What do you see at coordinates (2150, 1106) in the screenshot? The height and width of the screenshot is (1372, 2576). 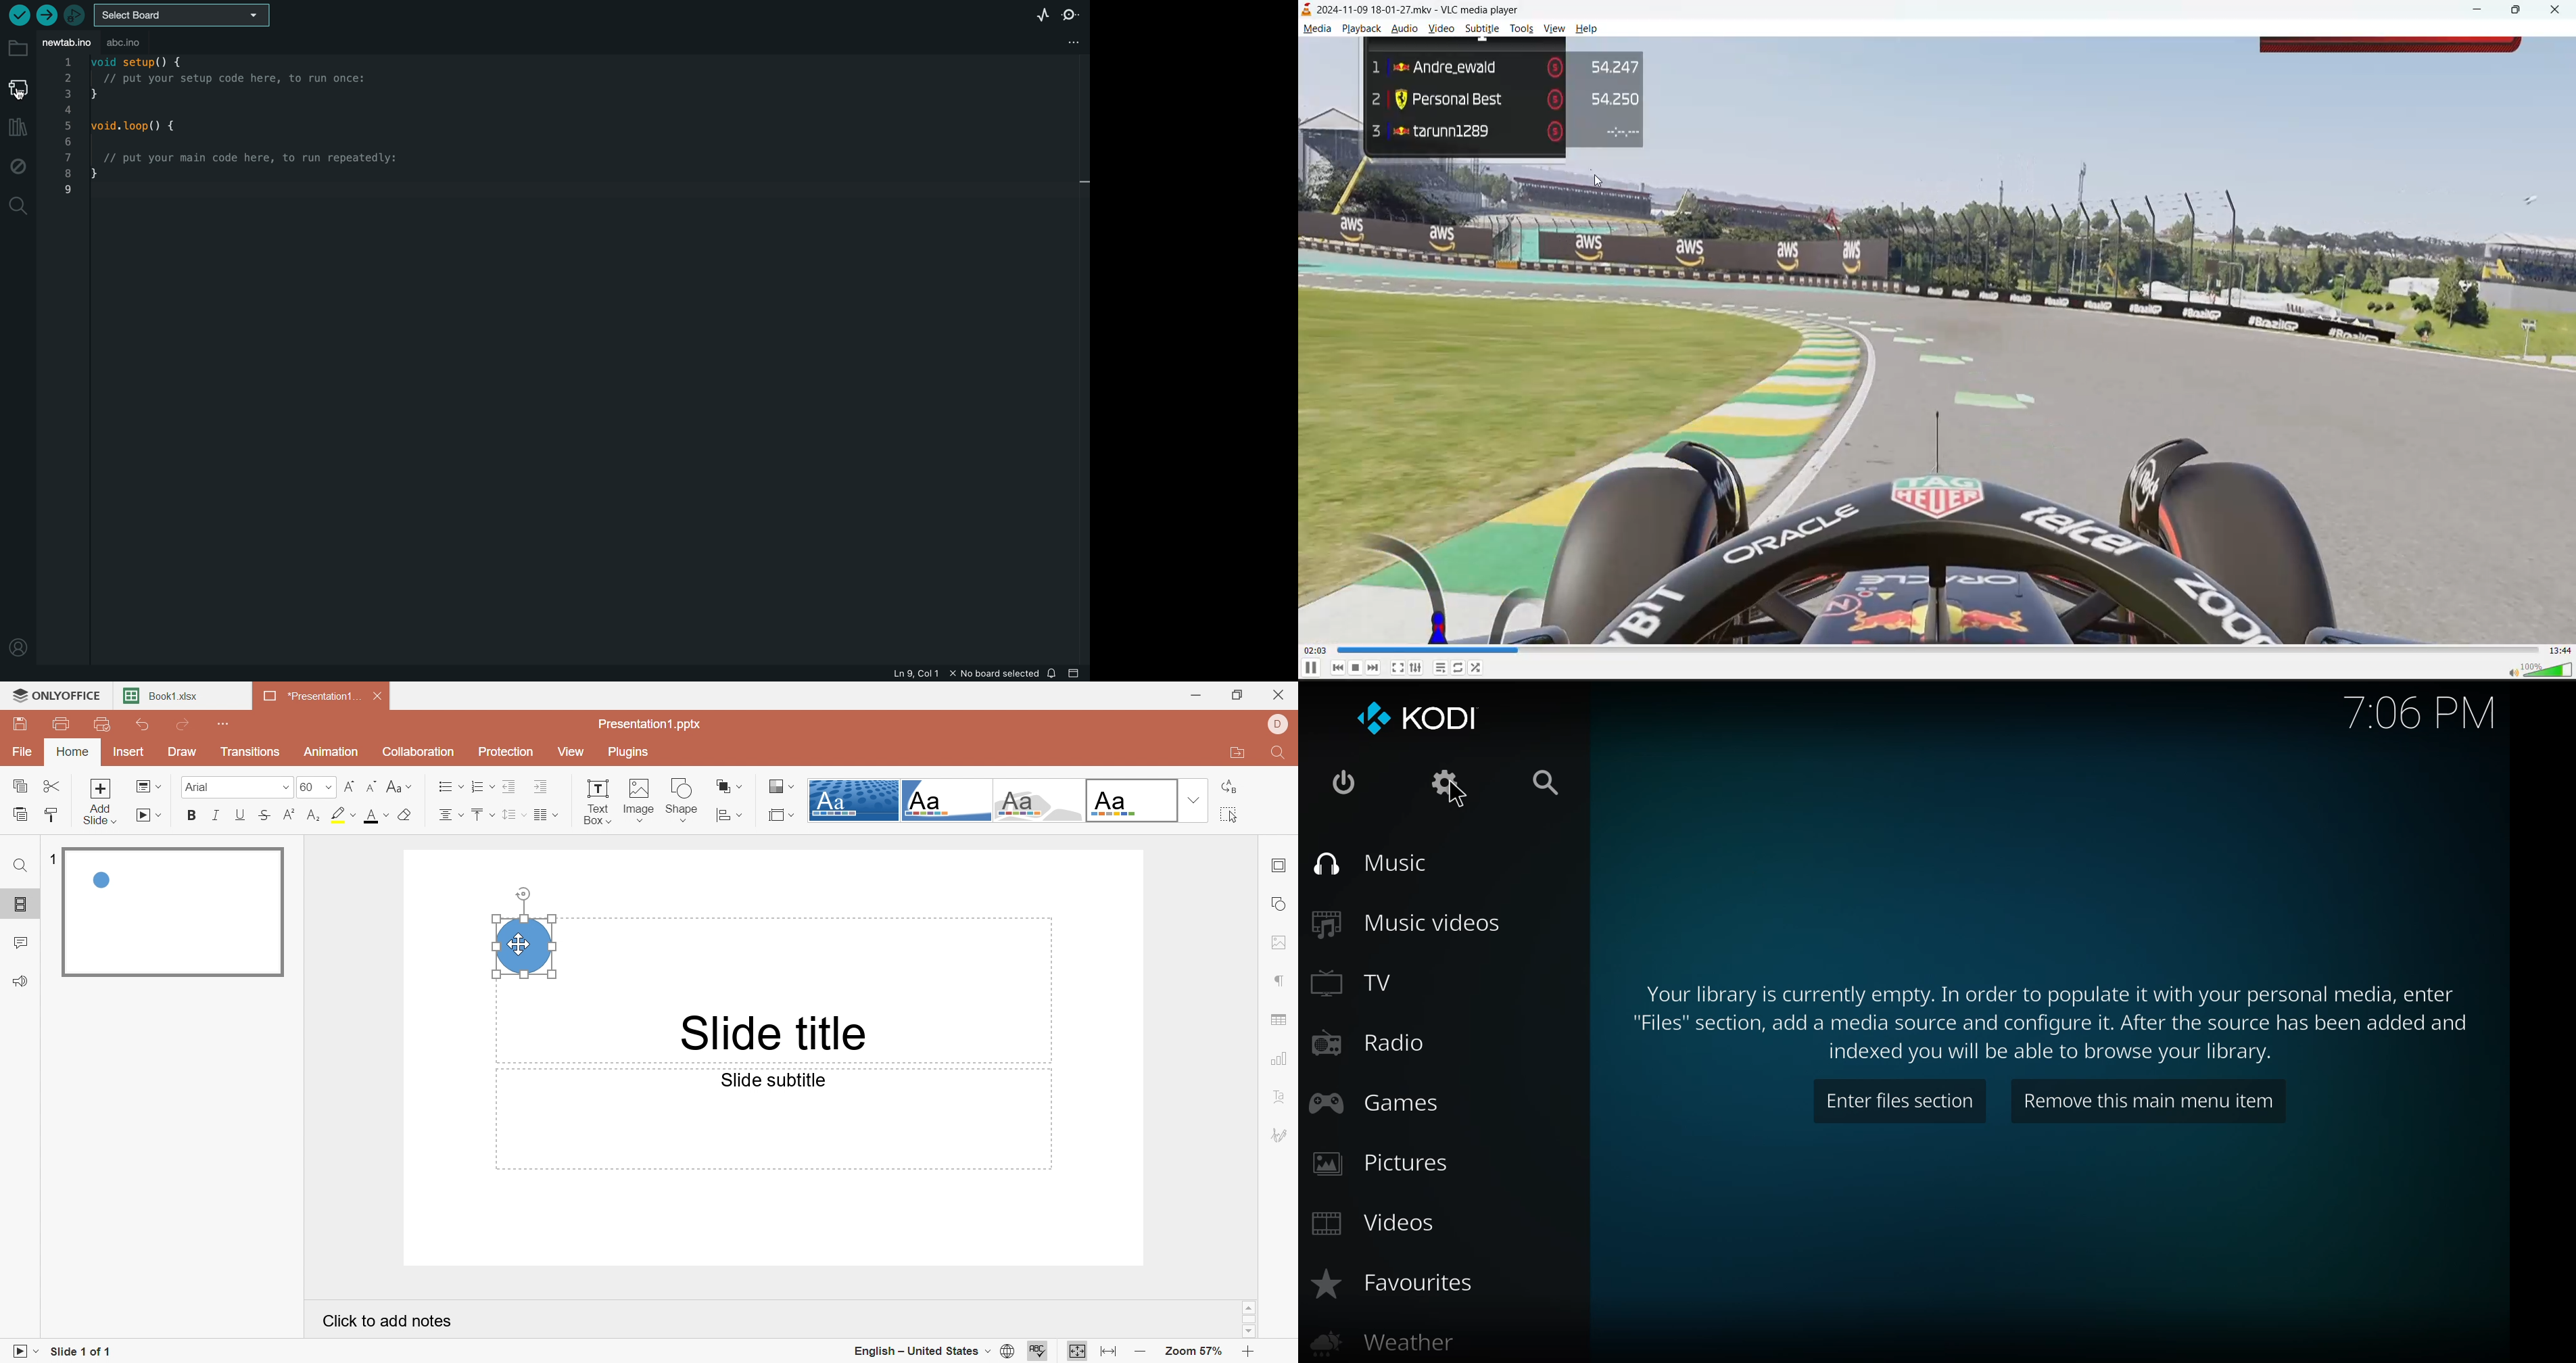 I see `remove this main menu item` at bounding box center [2150, 1106].